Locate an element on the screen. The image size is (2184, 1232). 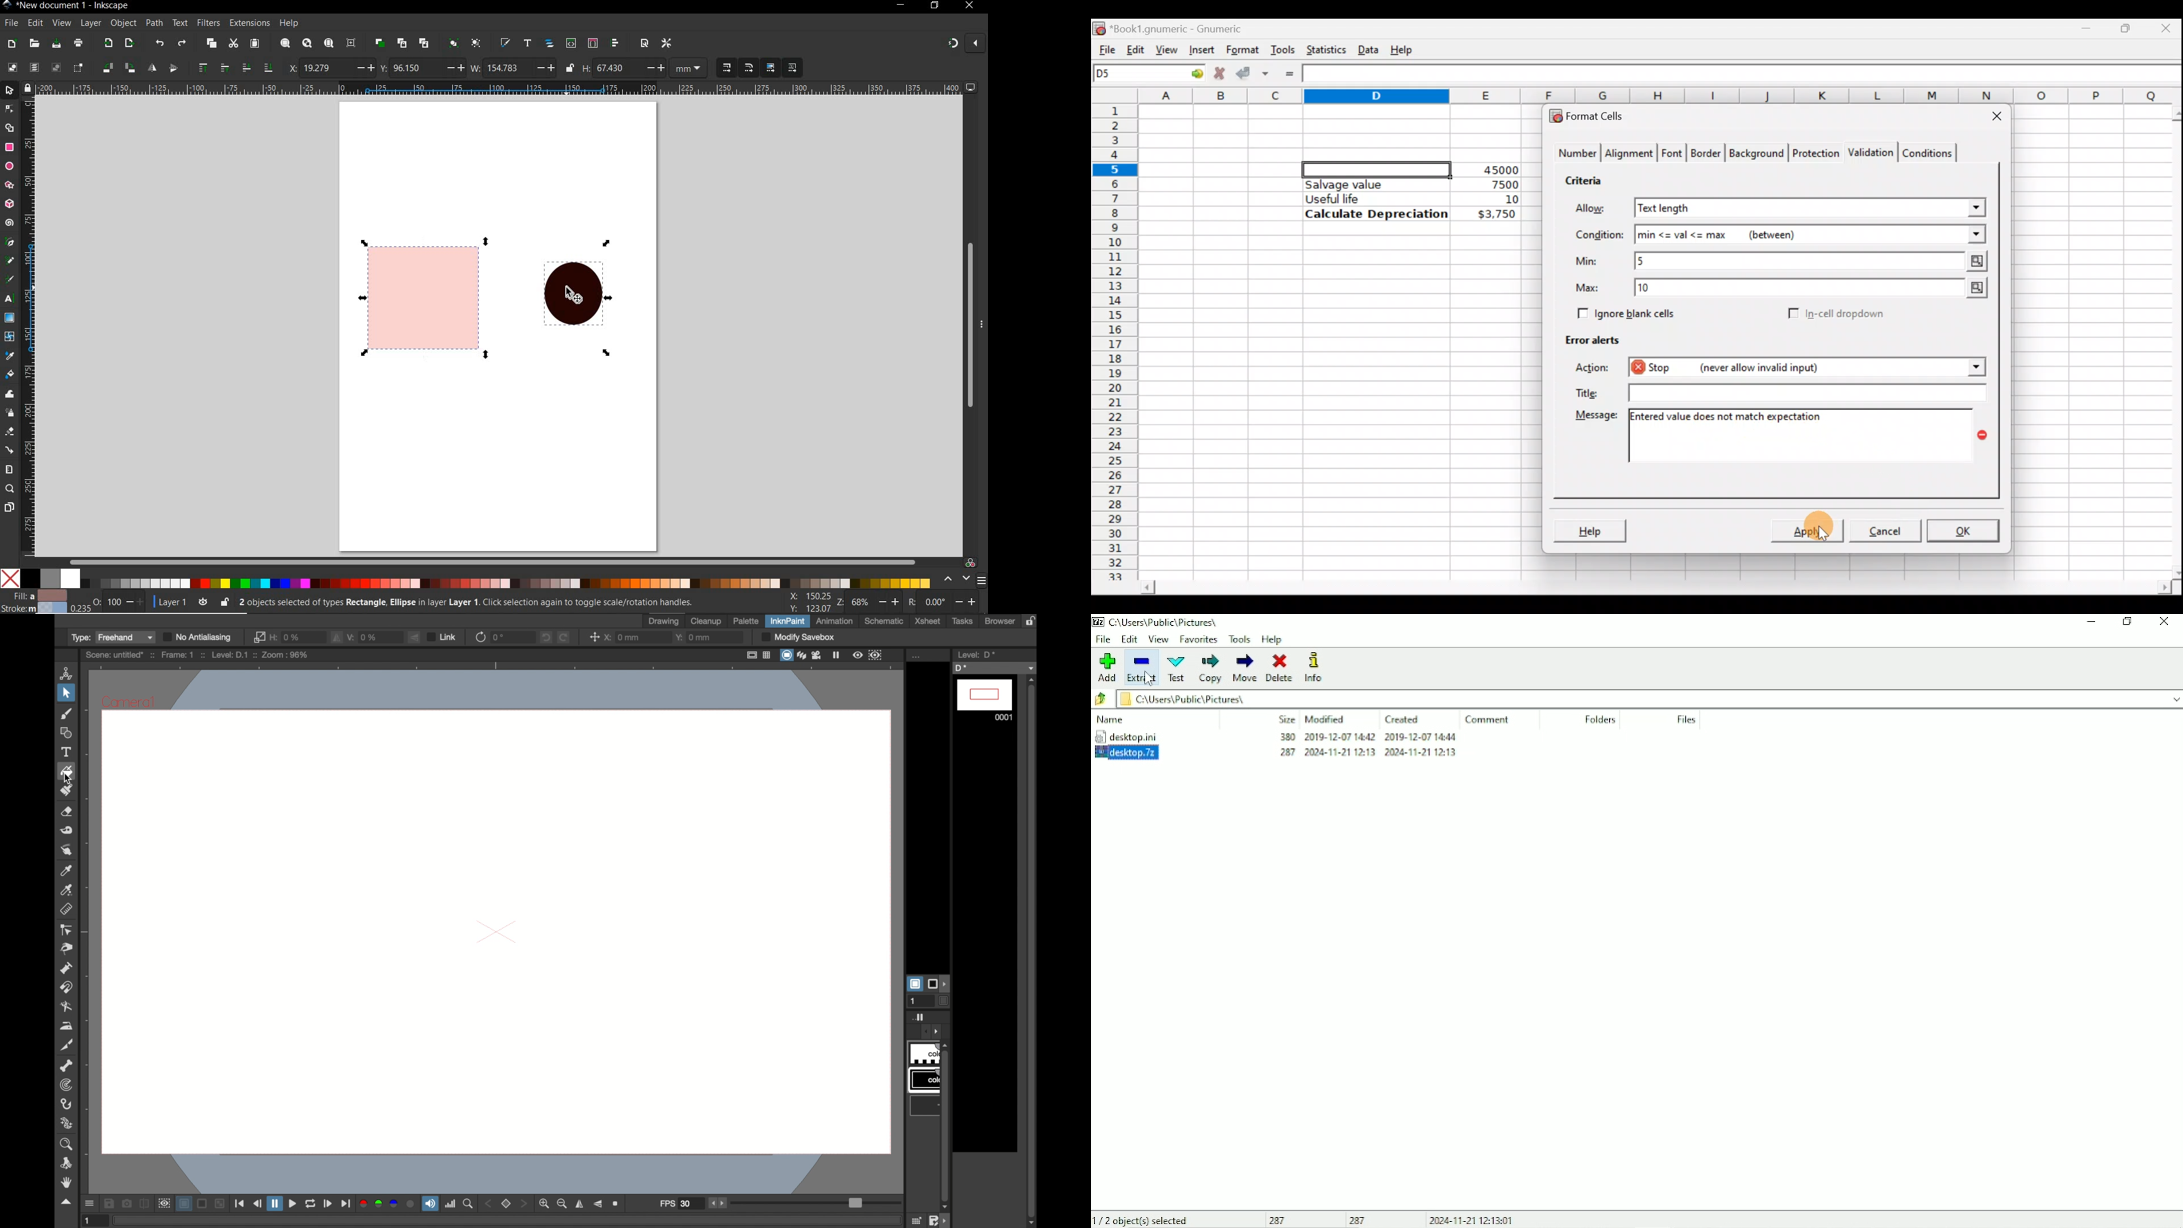
Scroll bar is located at coordinates (2170, 341).